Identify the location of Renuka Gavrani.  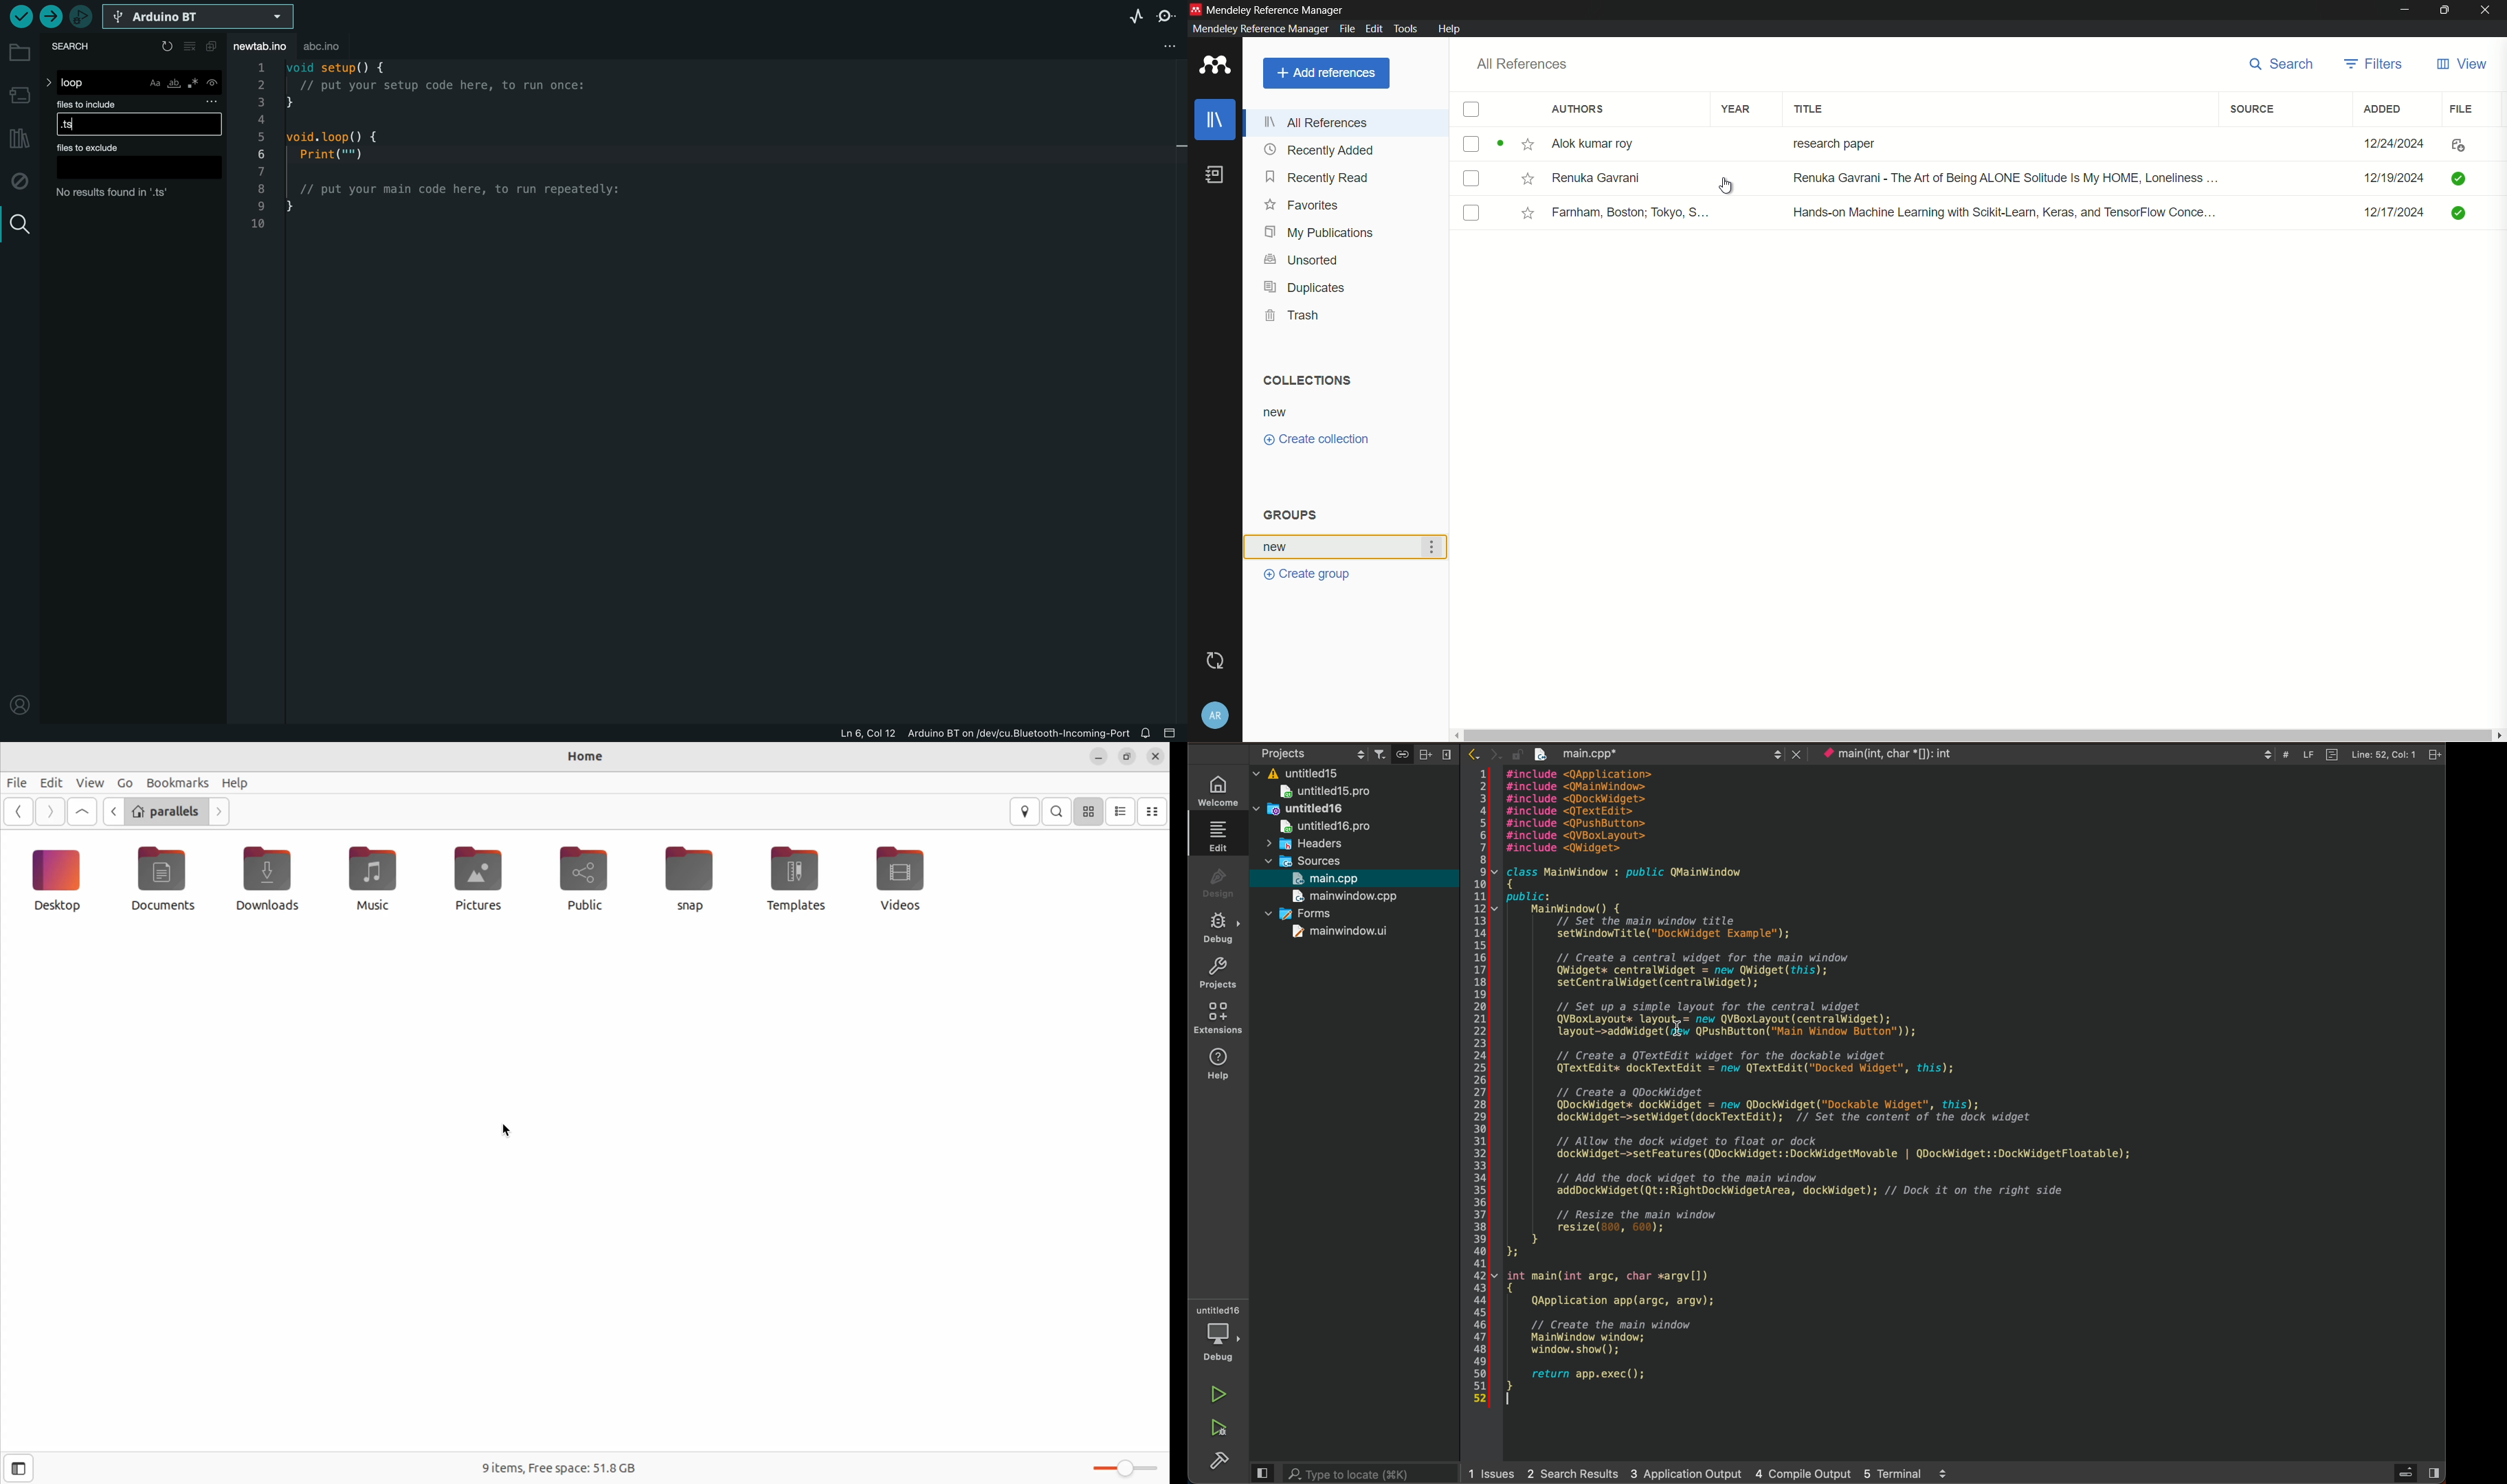
(1596, 177).